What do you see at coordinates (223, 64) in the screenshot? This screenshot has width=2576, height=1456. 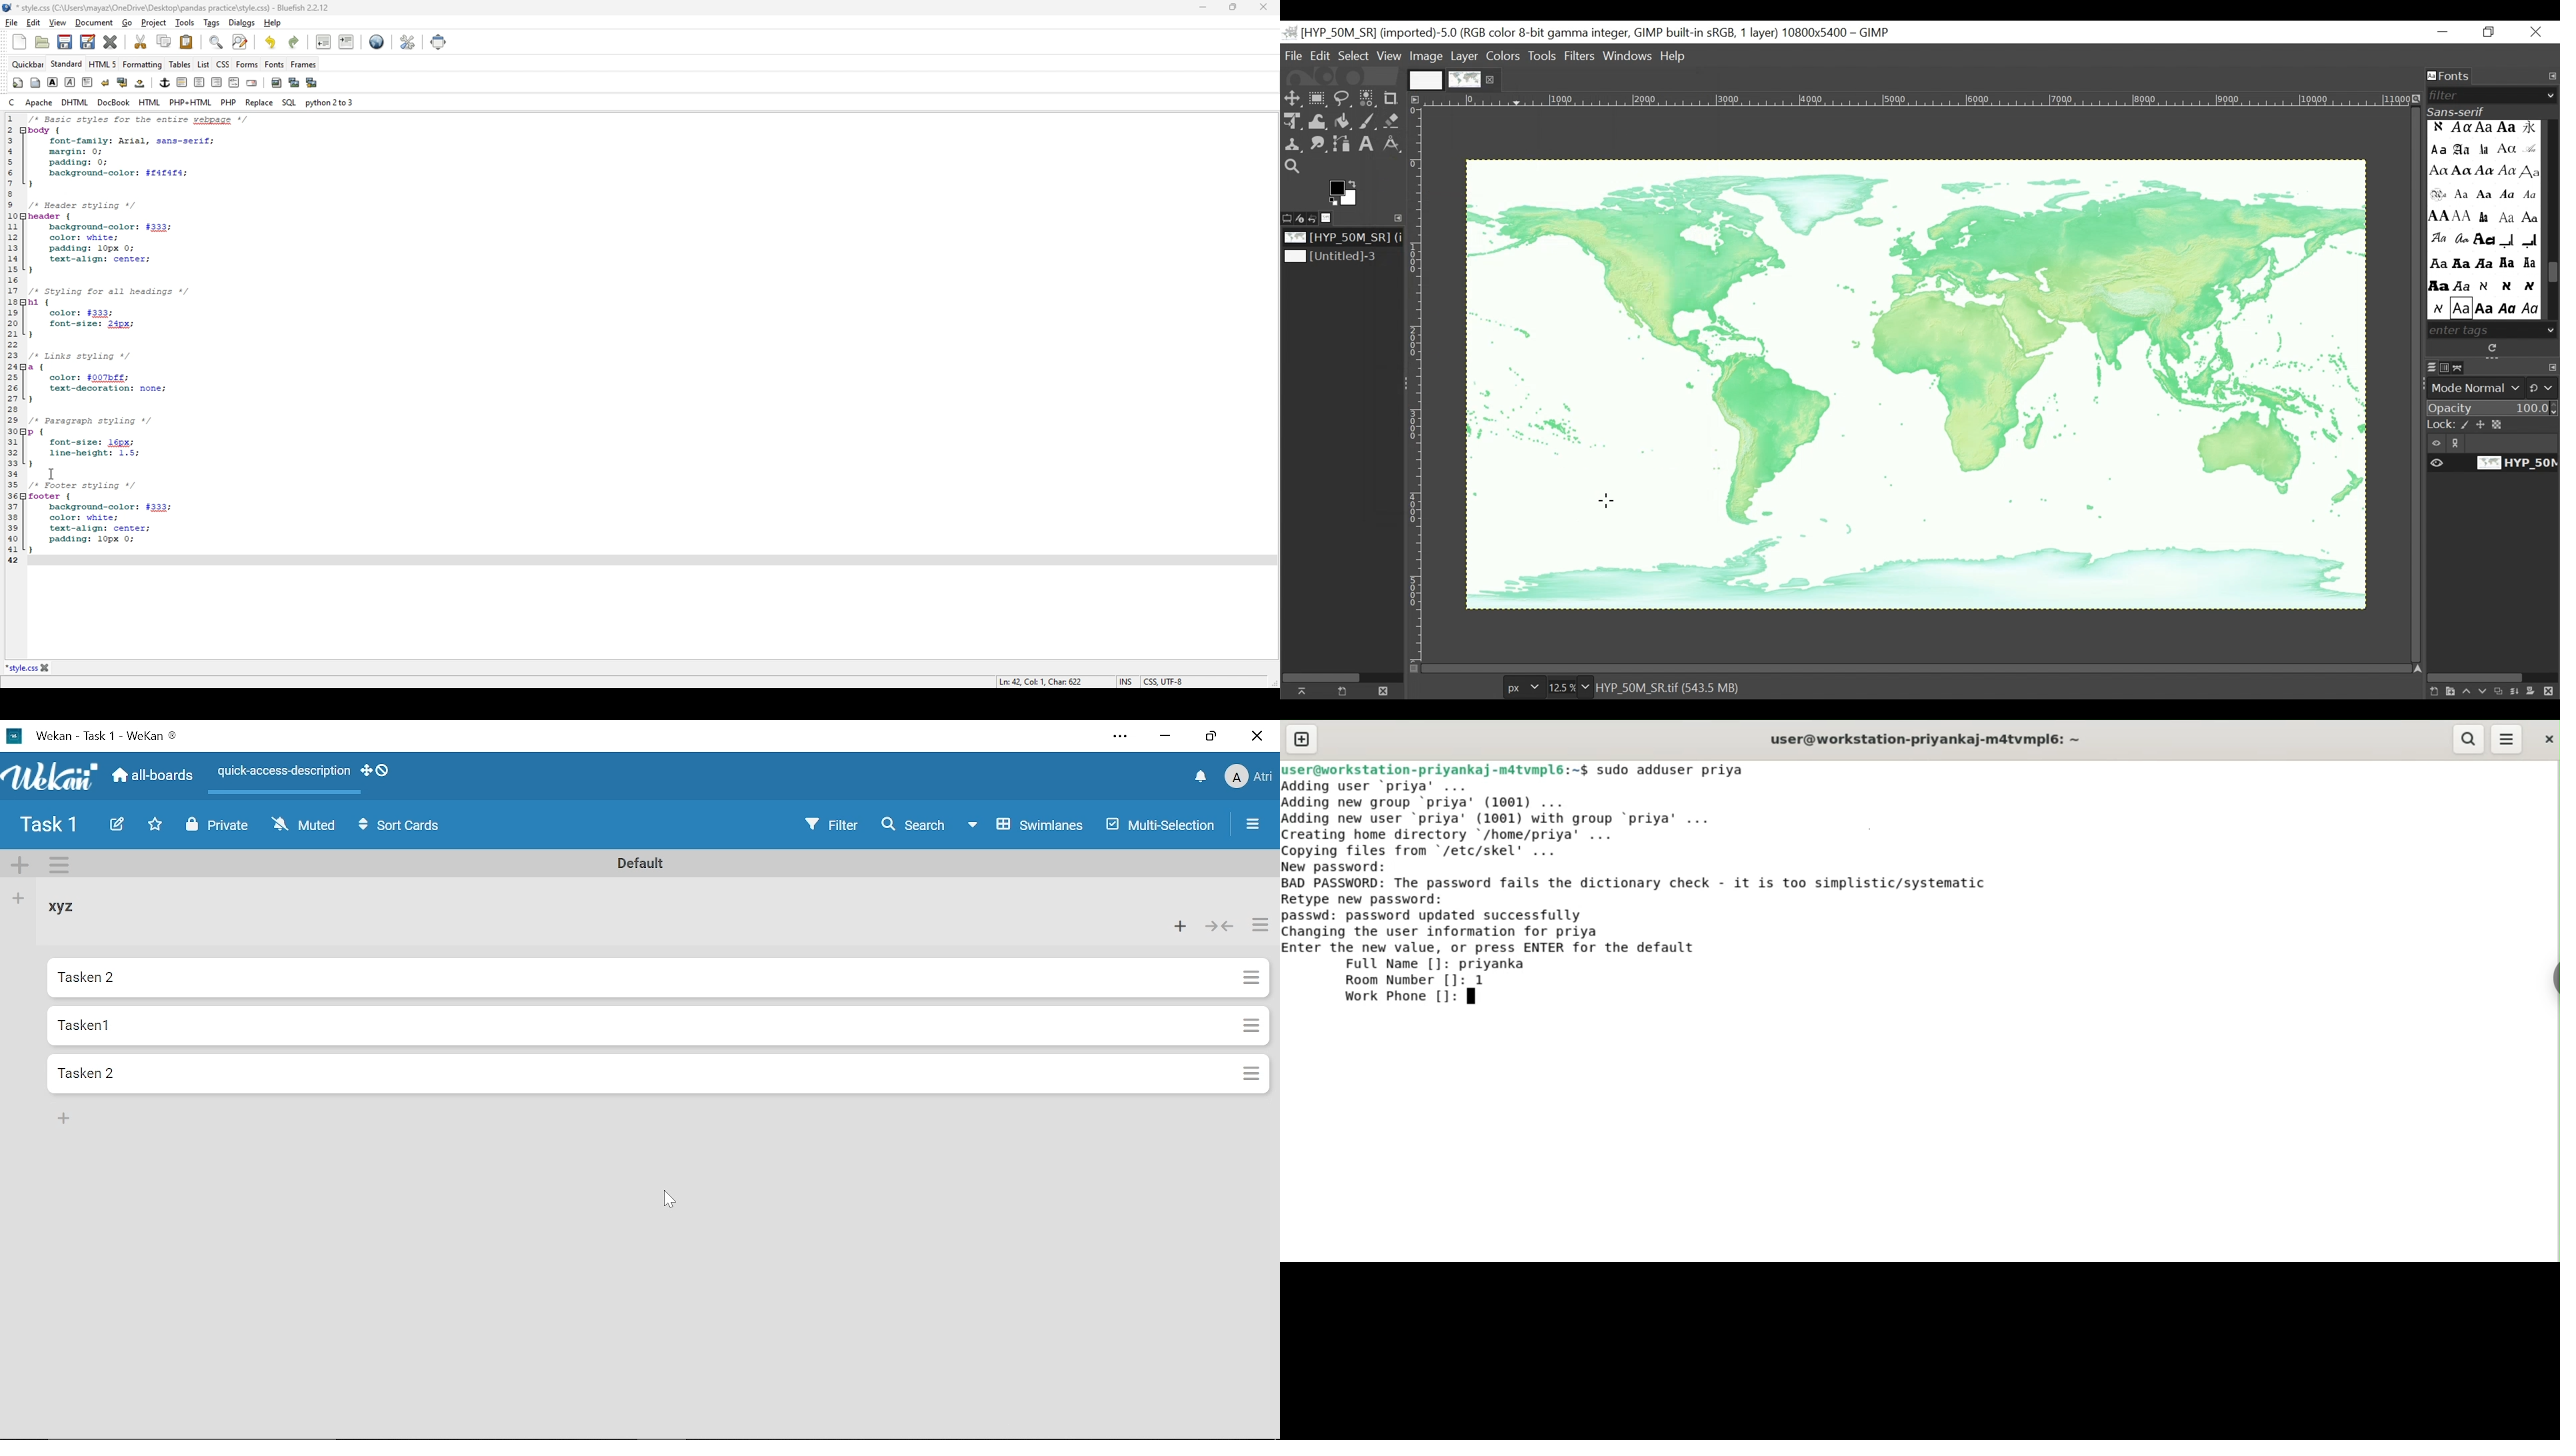 I see `CSS` at bounding box center [223, 64].